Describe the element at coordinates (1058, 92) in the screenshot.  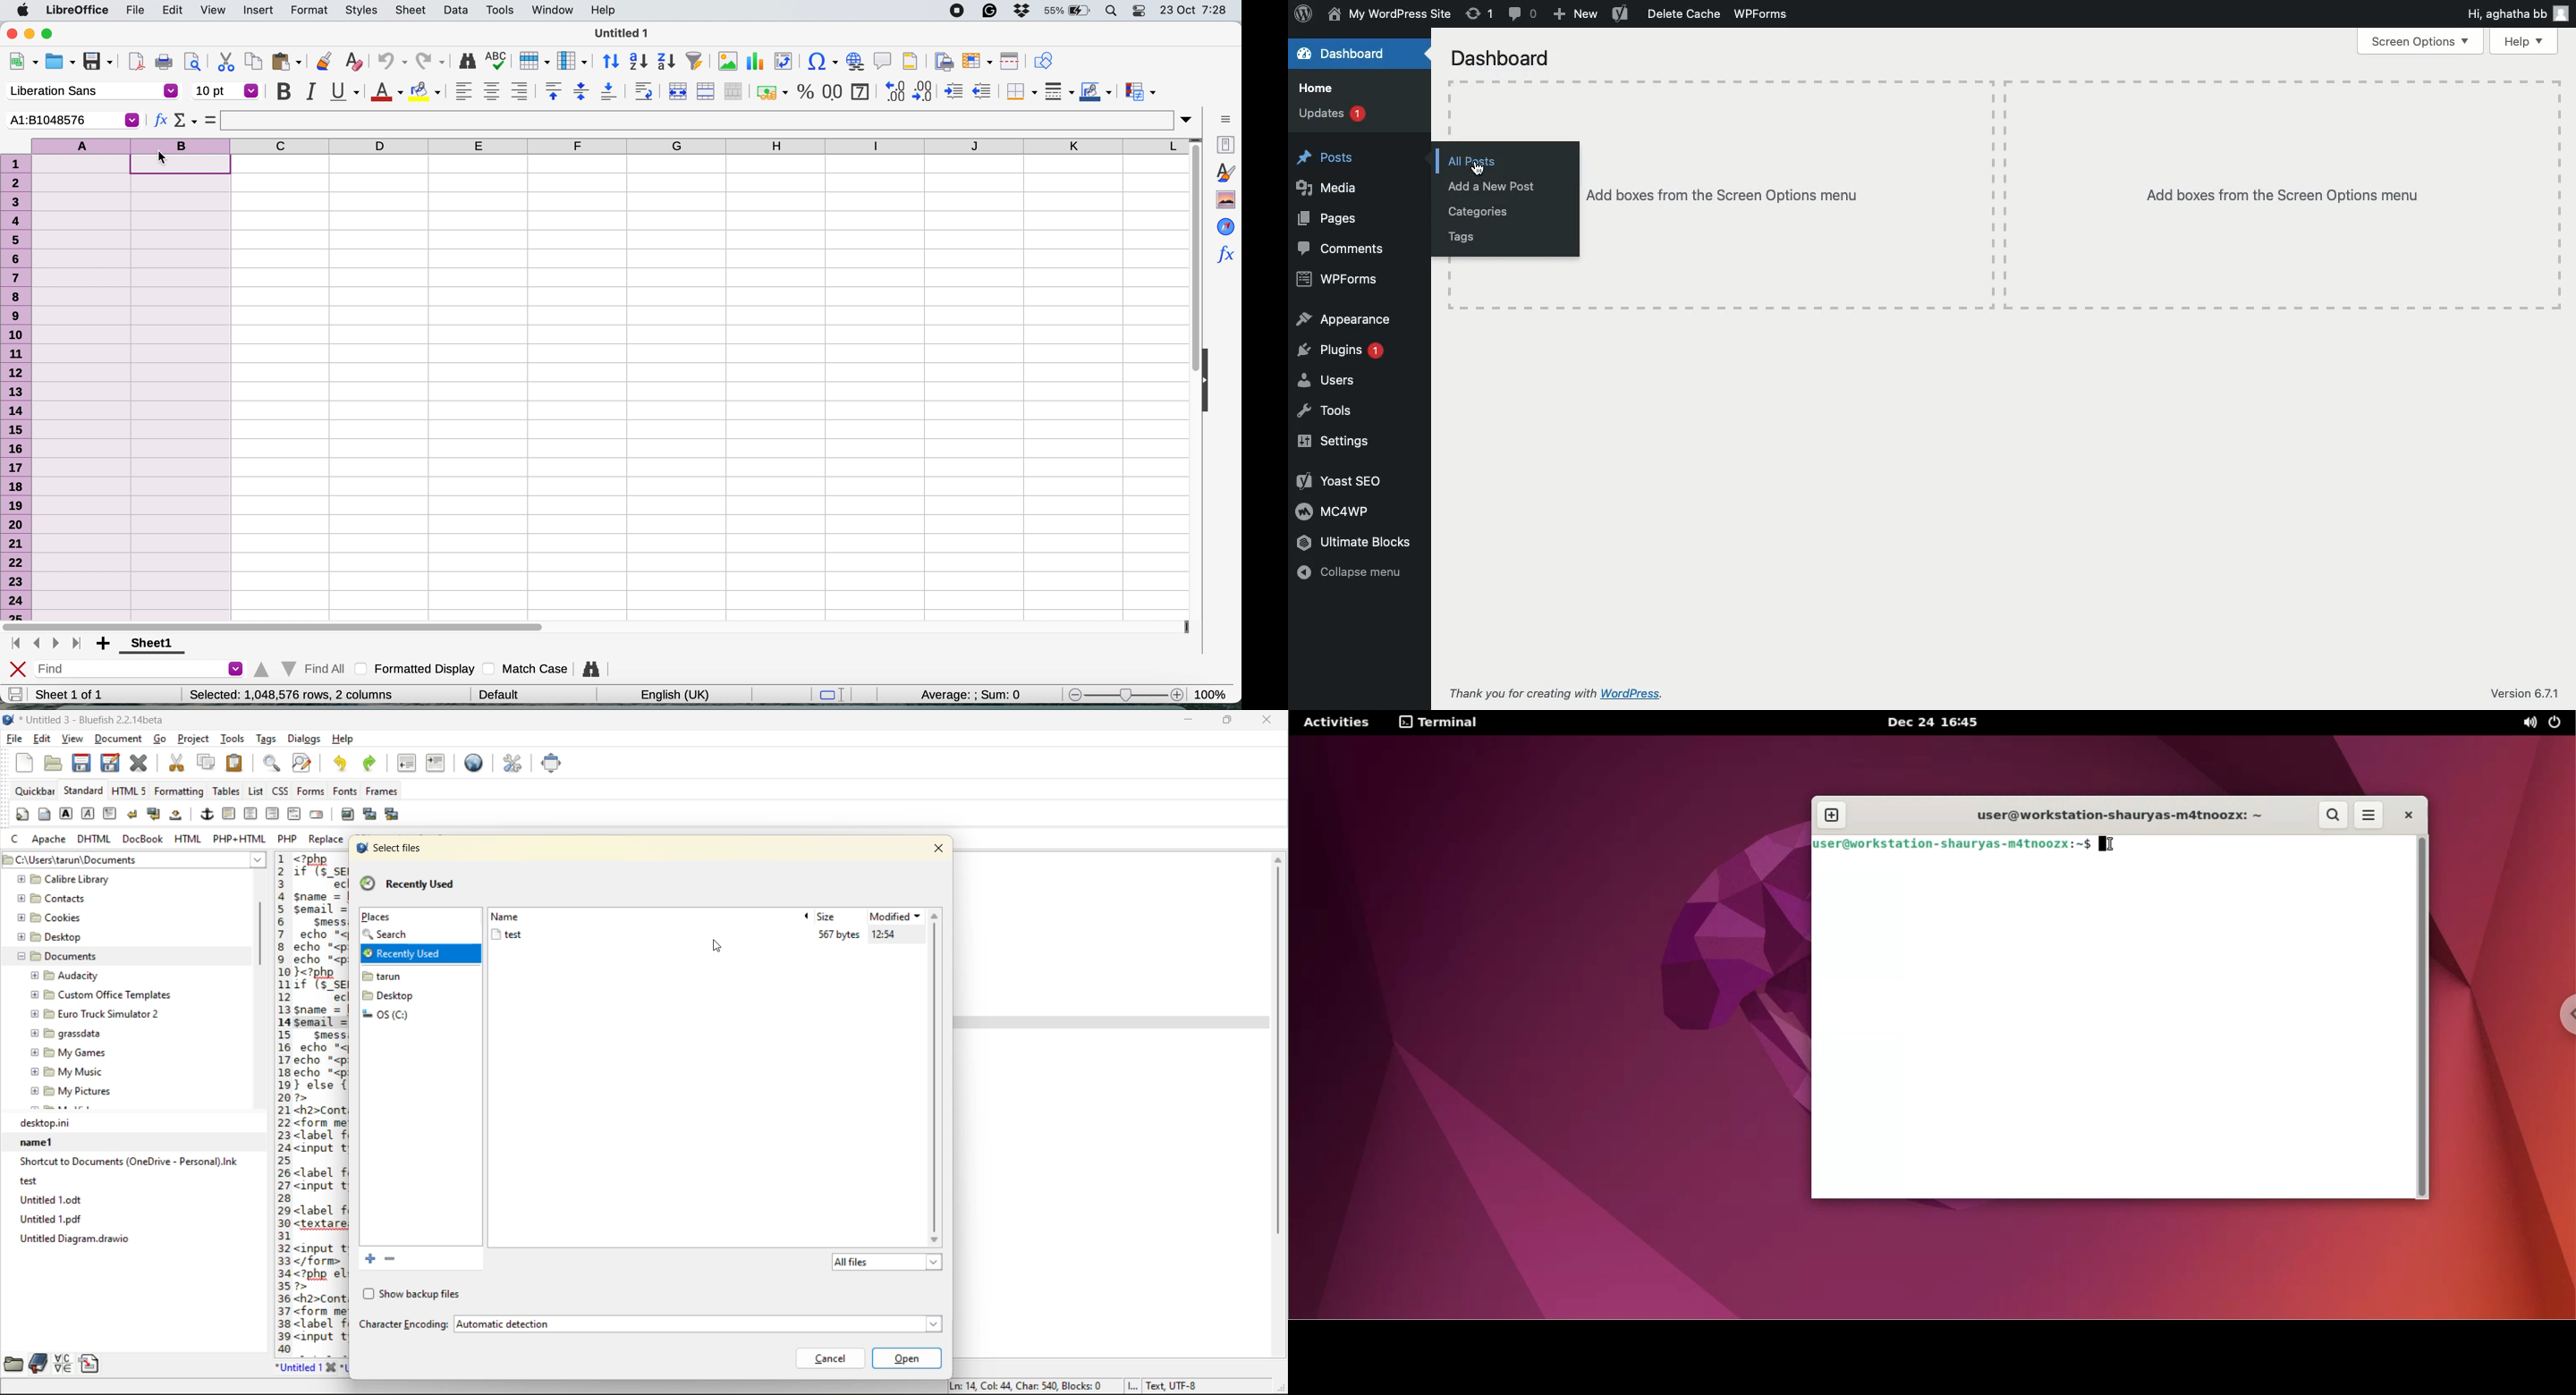
I see `border styles` at that location.